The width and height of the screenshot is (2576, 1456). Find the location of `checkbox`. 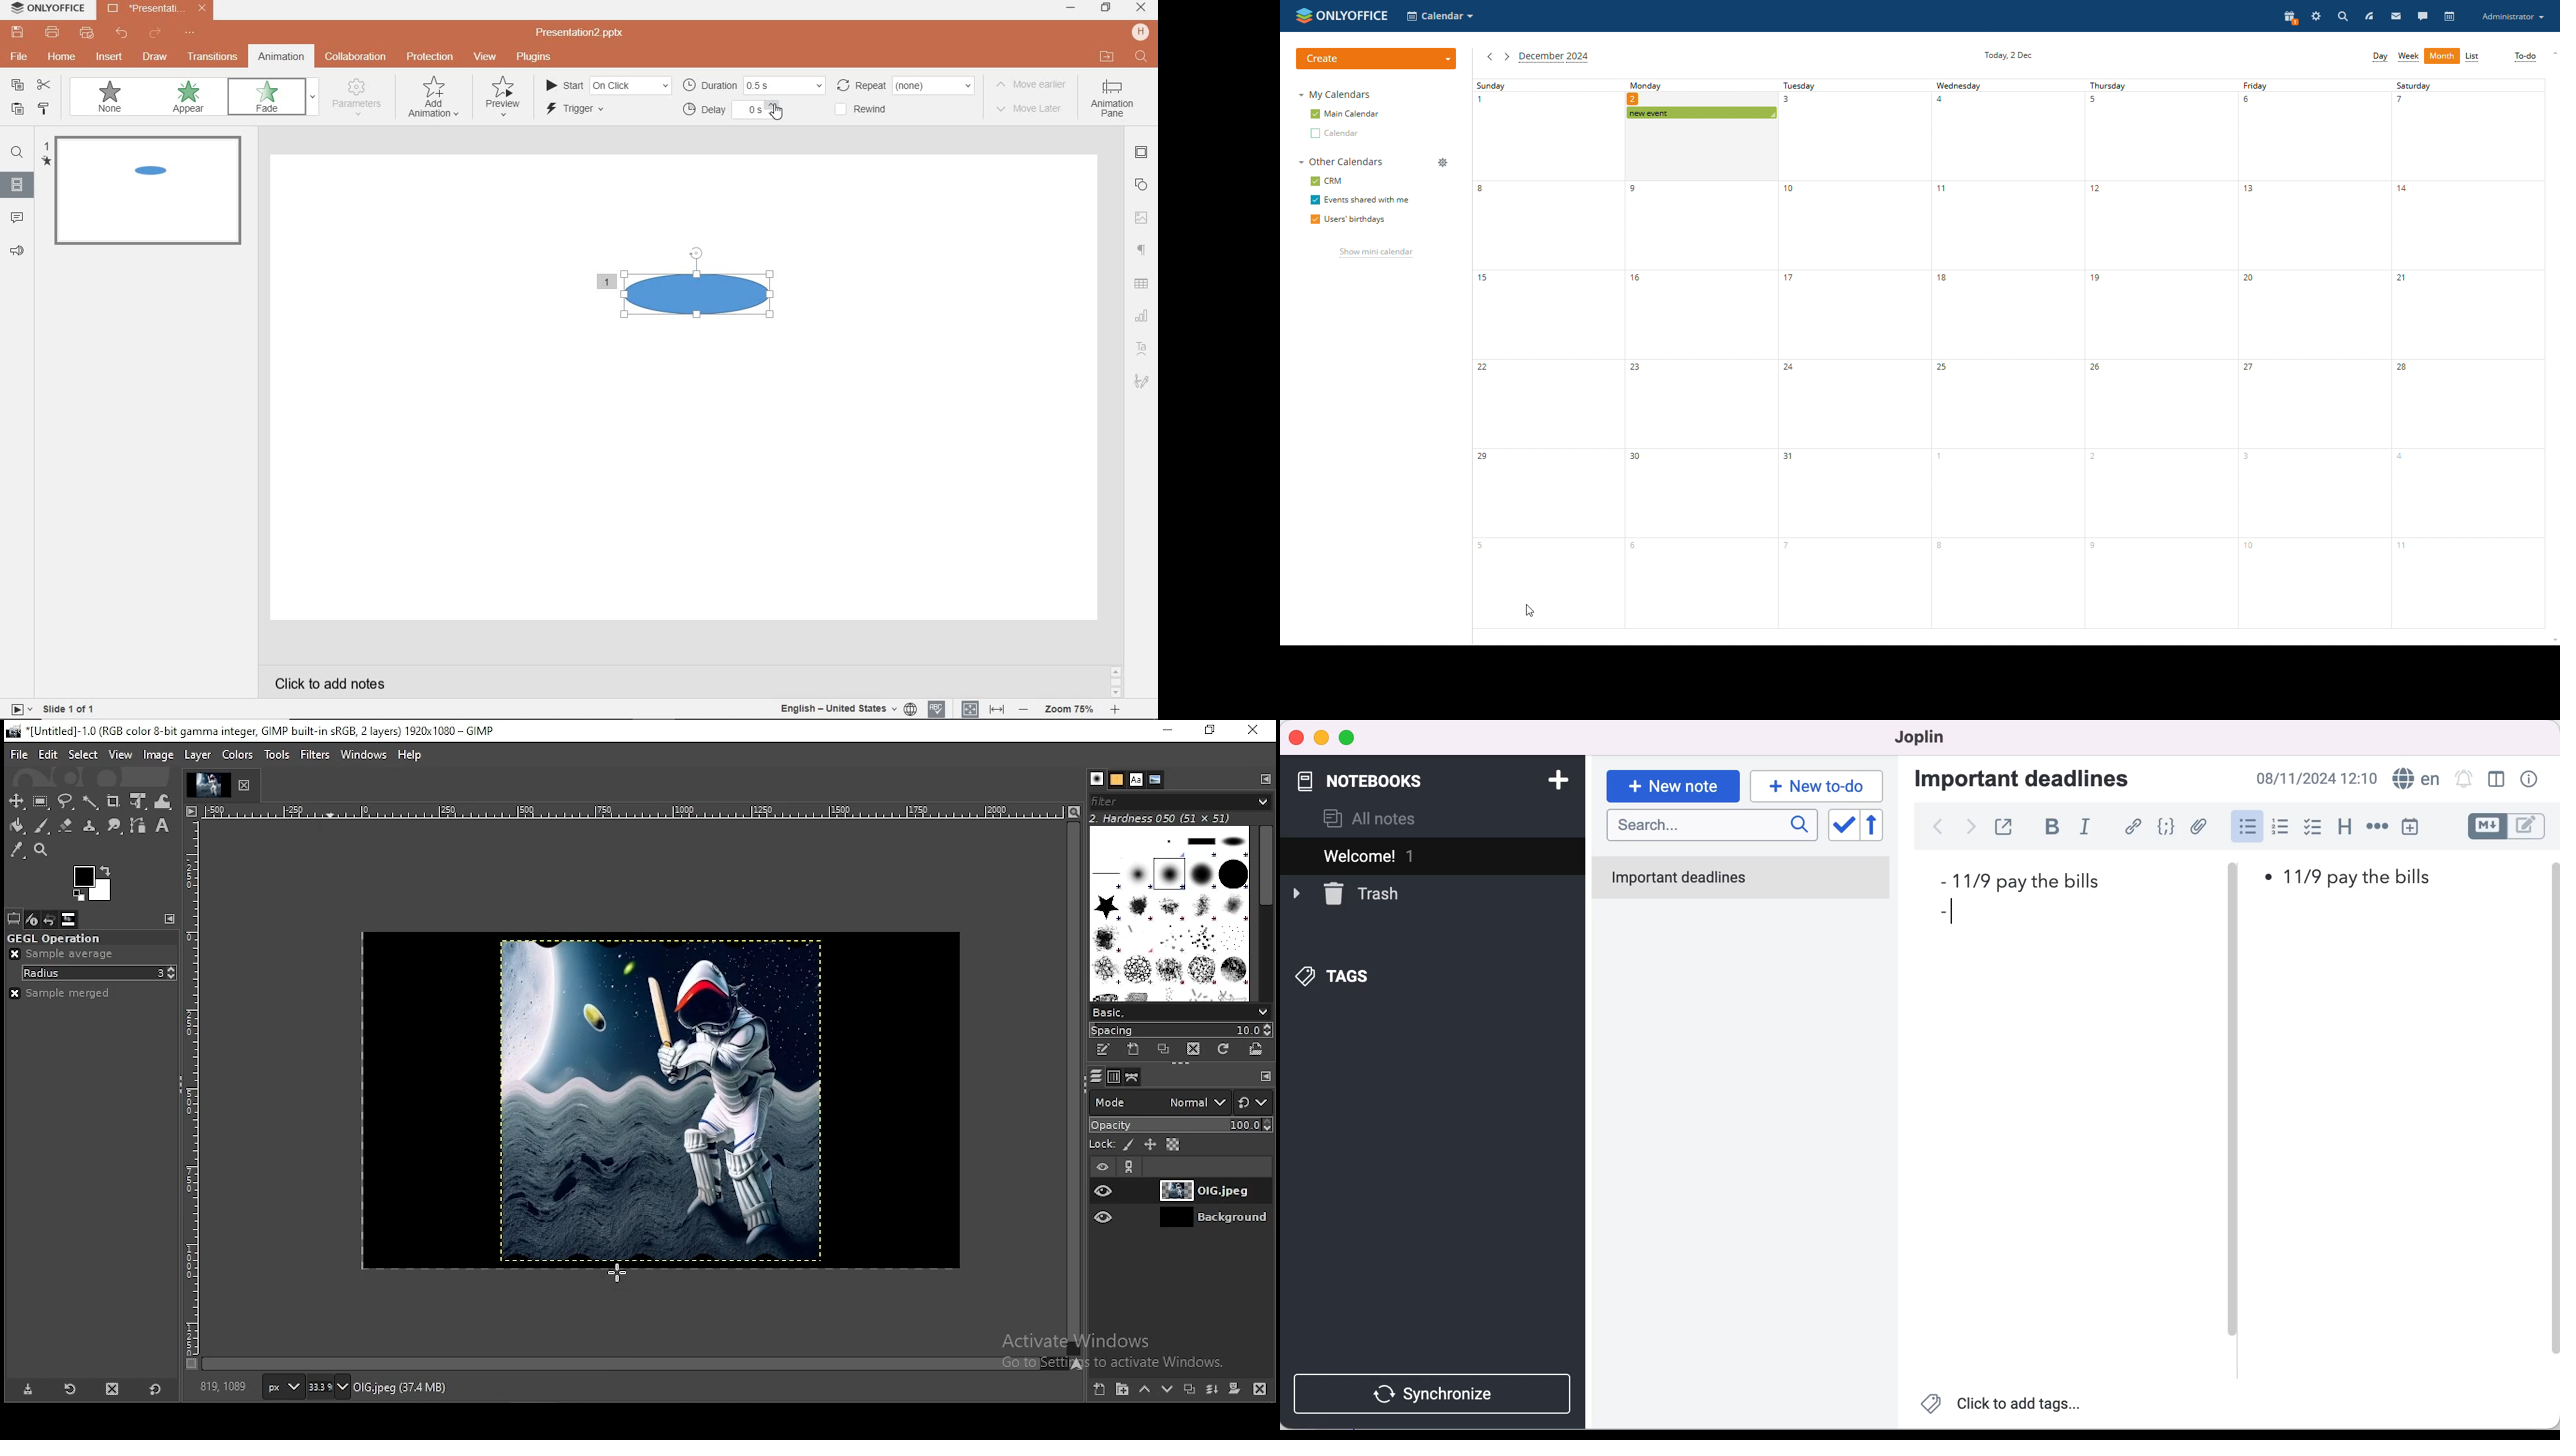

checkbox is located at coordinates (2313, 829).